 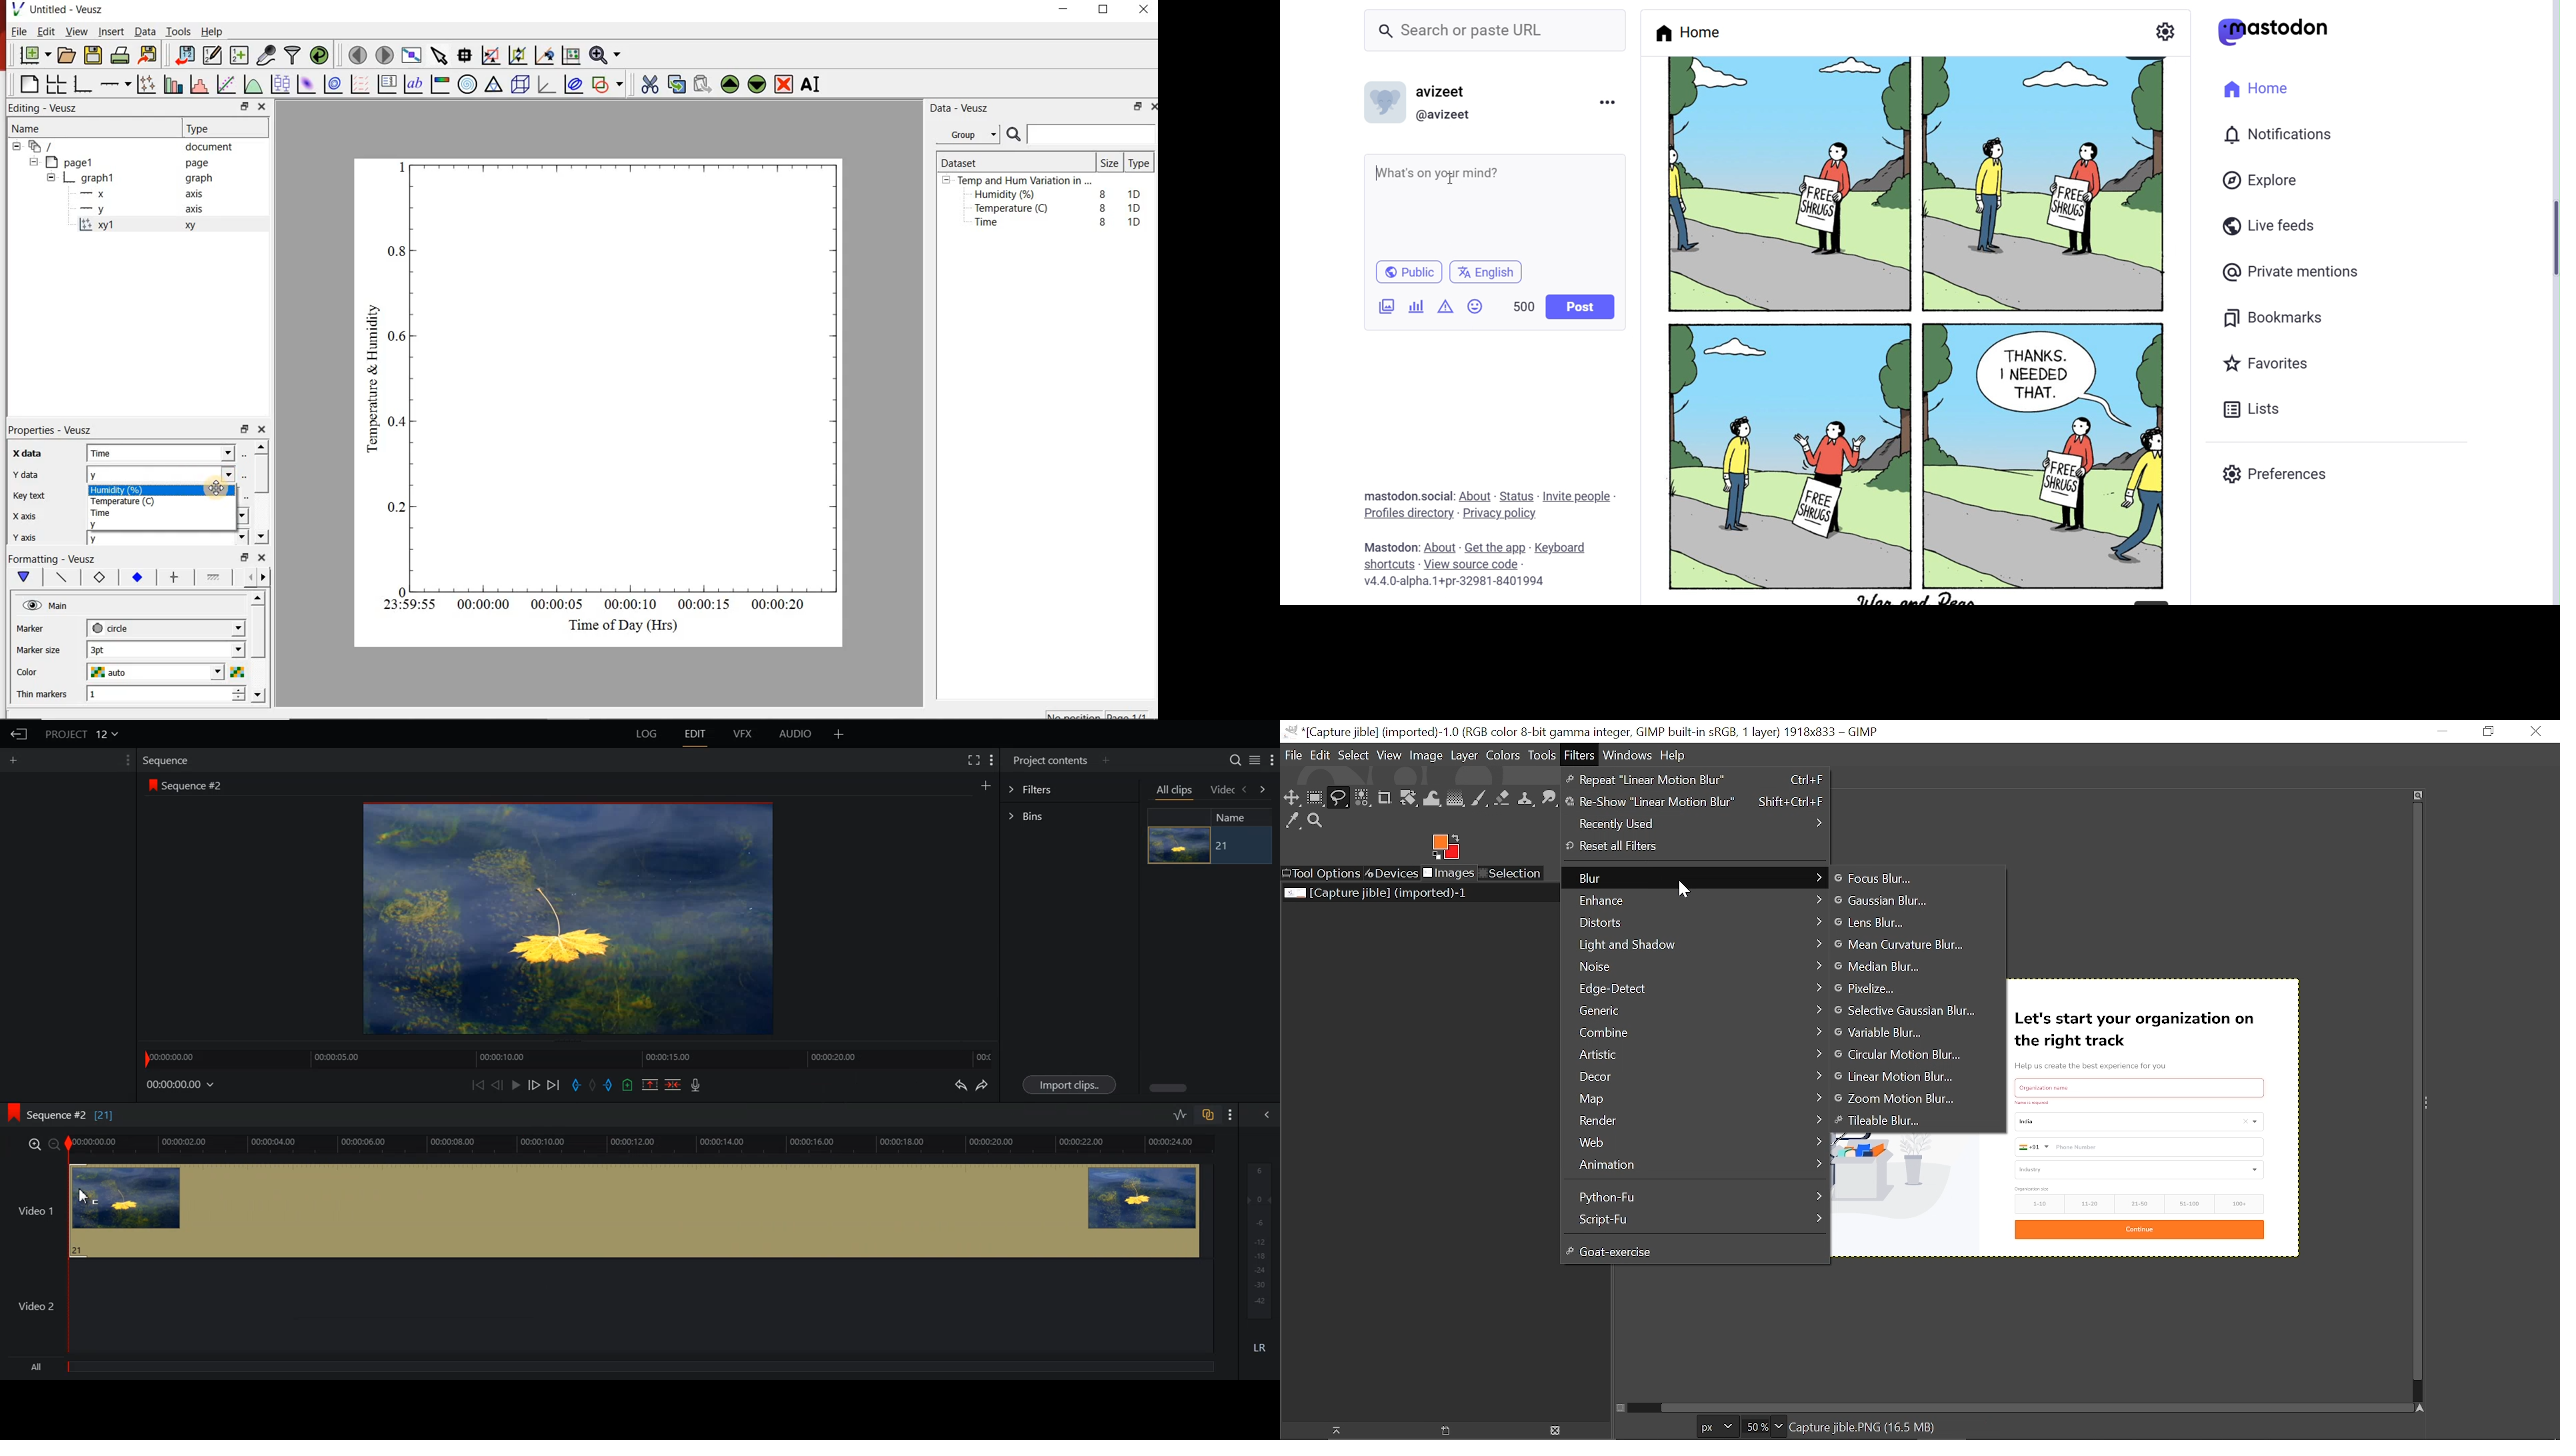 What do you see at coordinates (1695, 824) in the screenshot?
I see `Recently used` at bounding box center [1695, 824].